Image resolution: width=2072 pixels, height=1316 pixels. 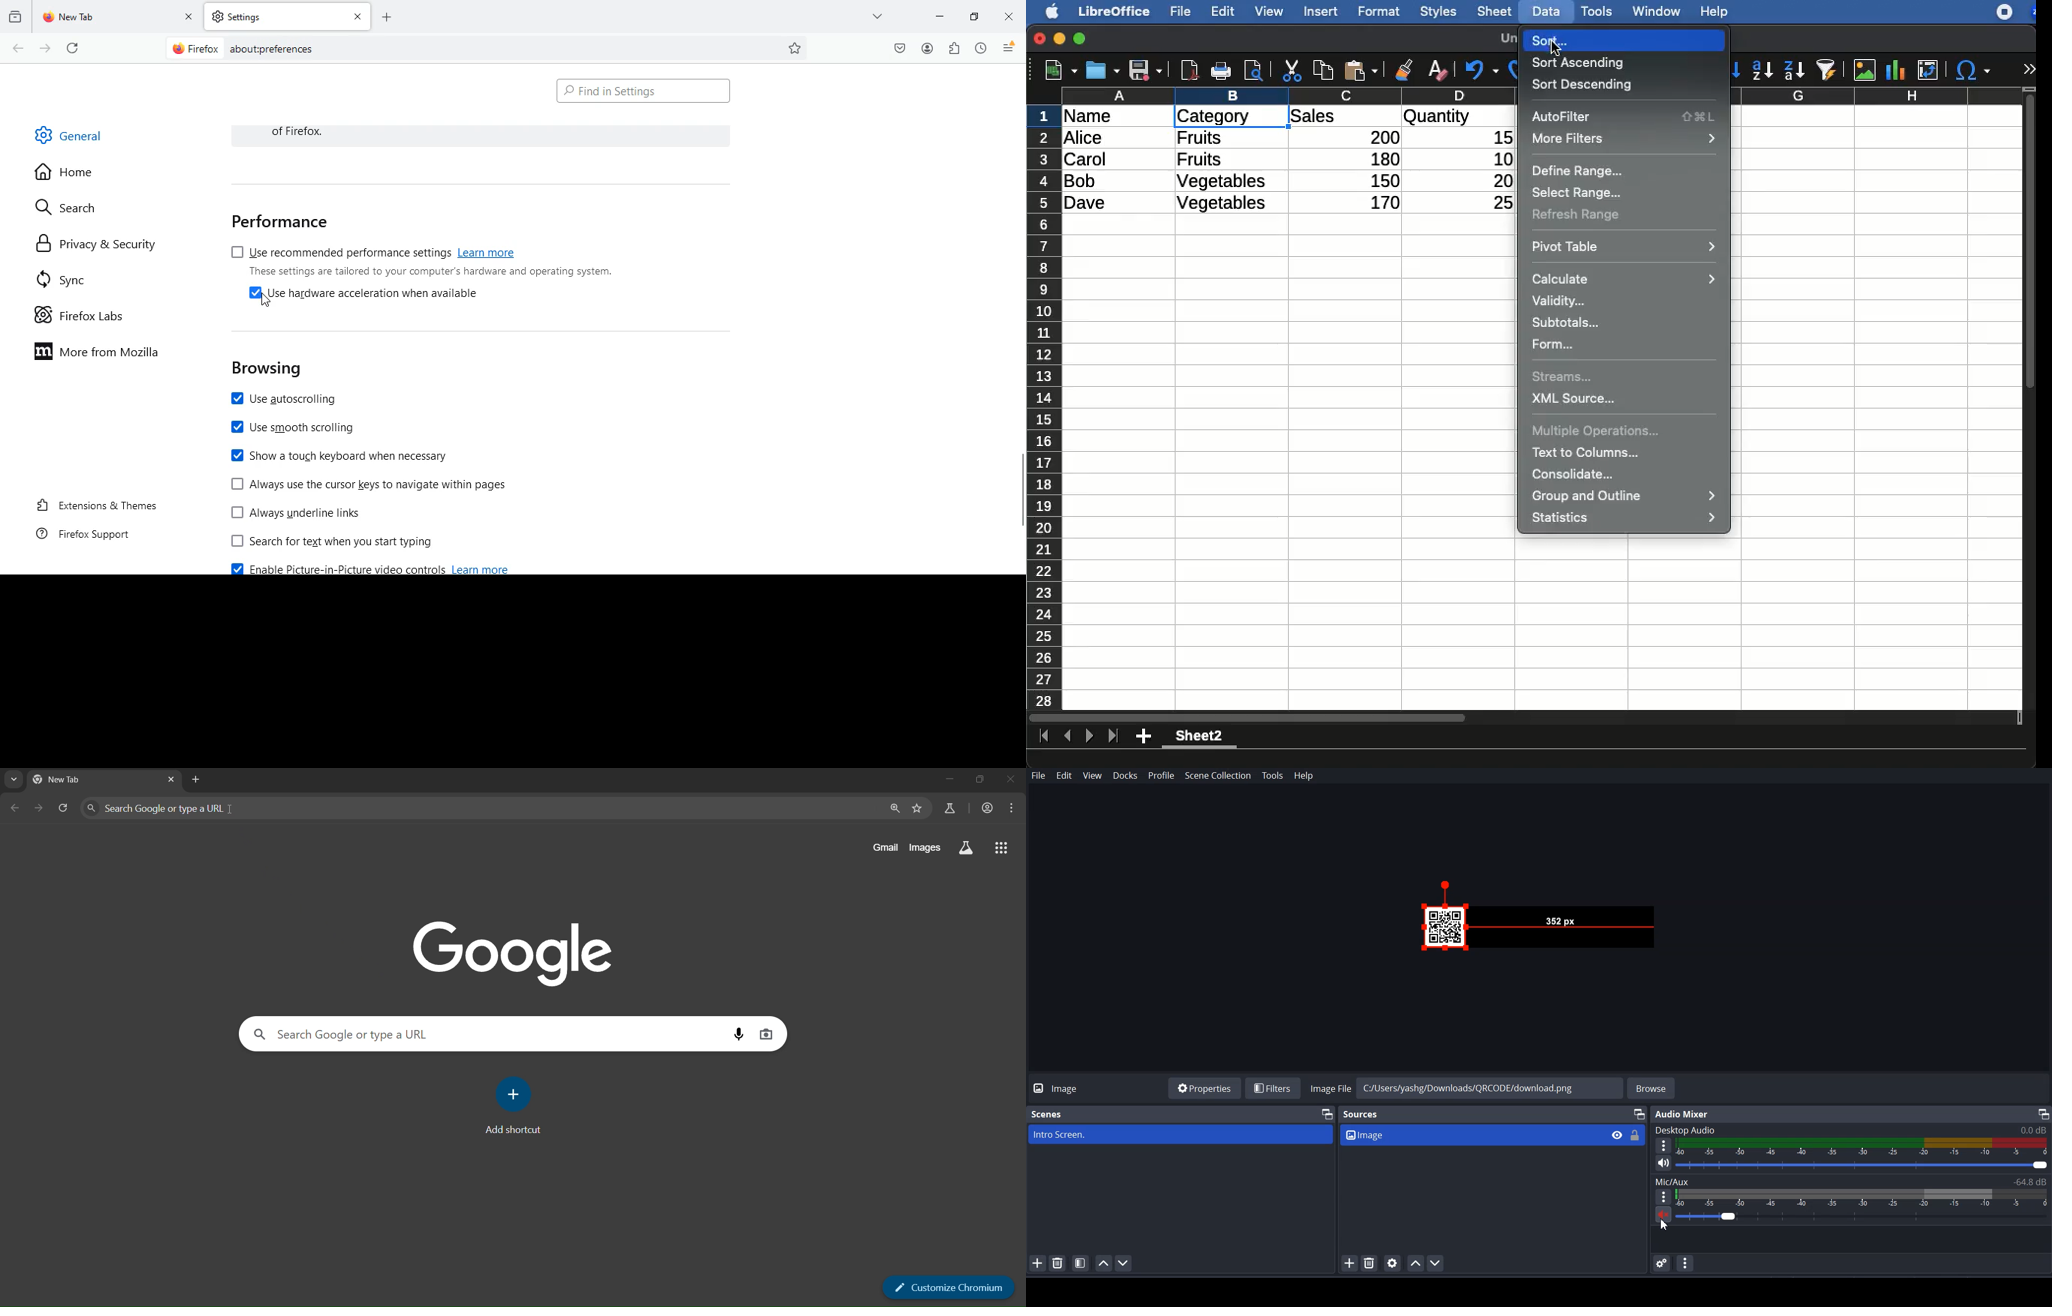 What do you see at coordinates (1269, 11) in the screenshot?
I see `view` at bounding box center [1269, 11].